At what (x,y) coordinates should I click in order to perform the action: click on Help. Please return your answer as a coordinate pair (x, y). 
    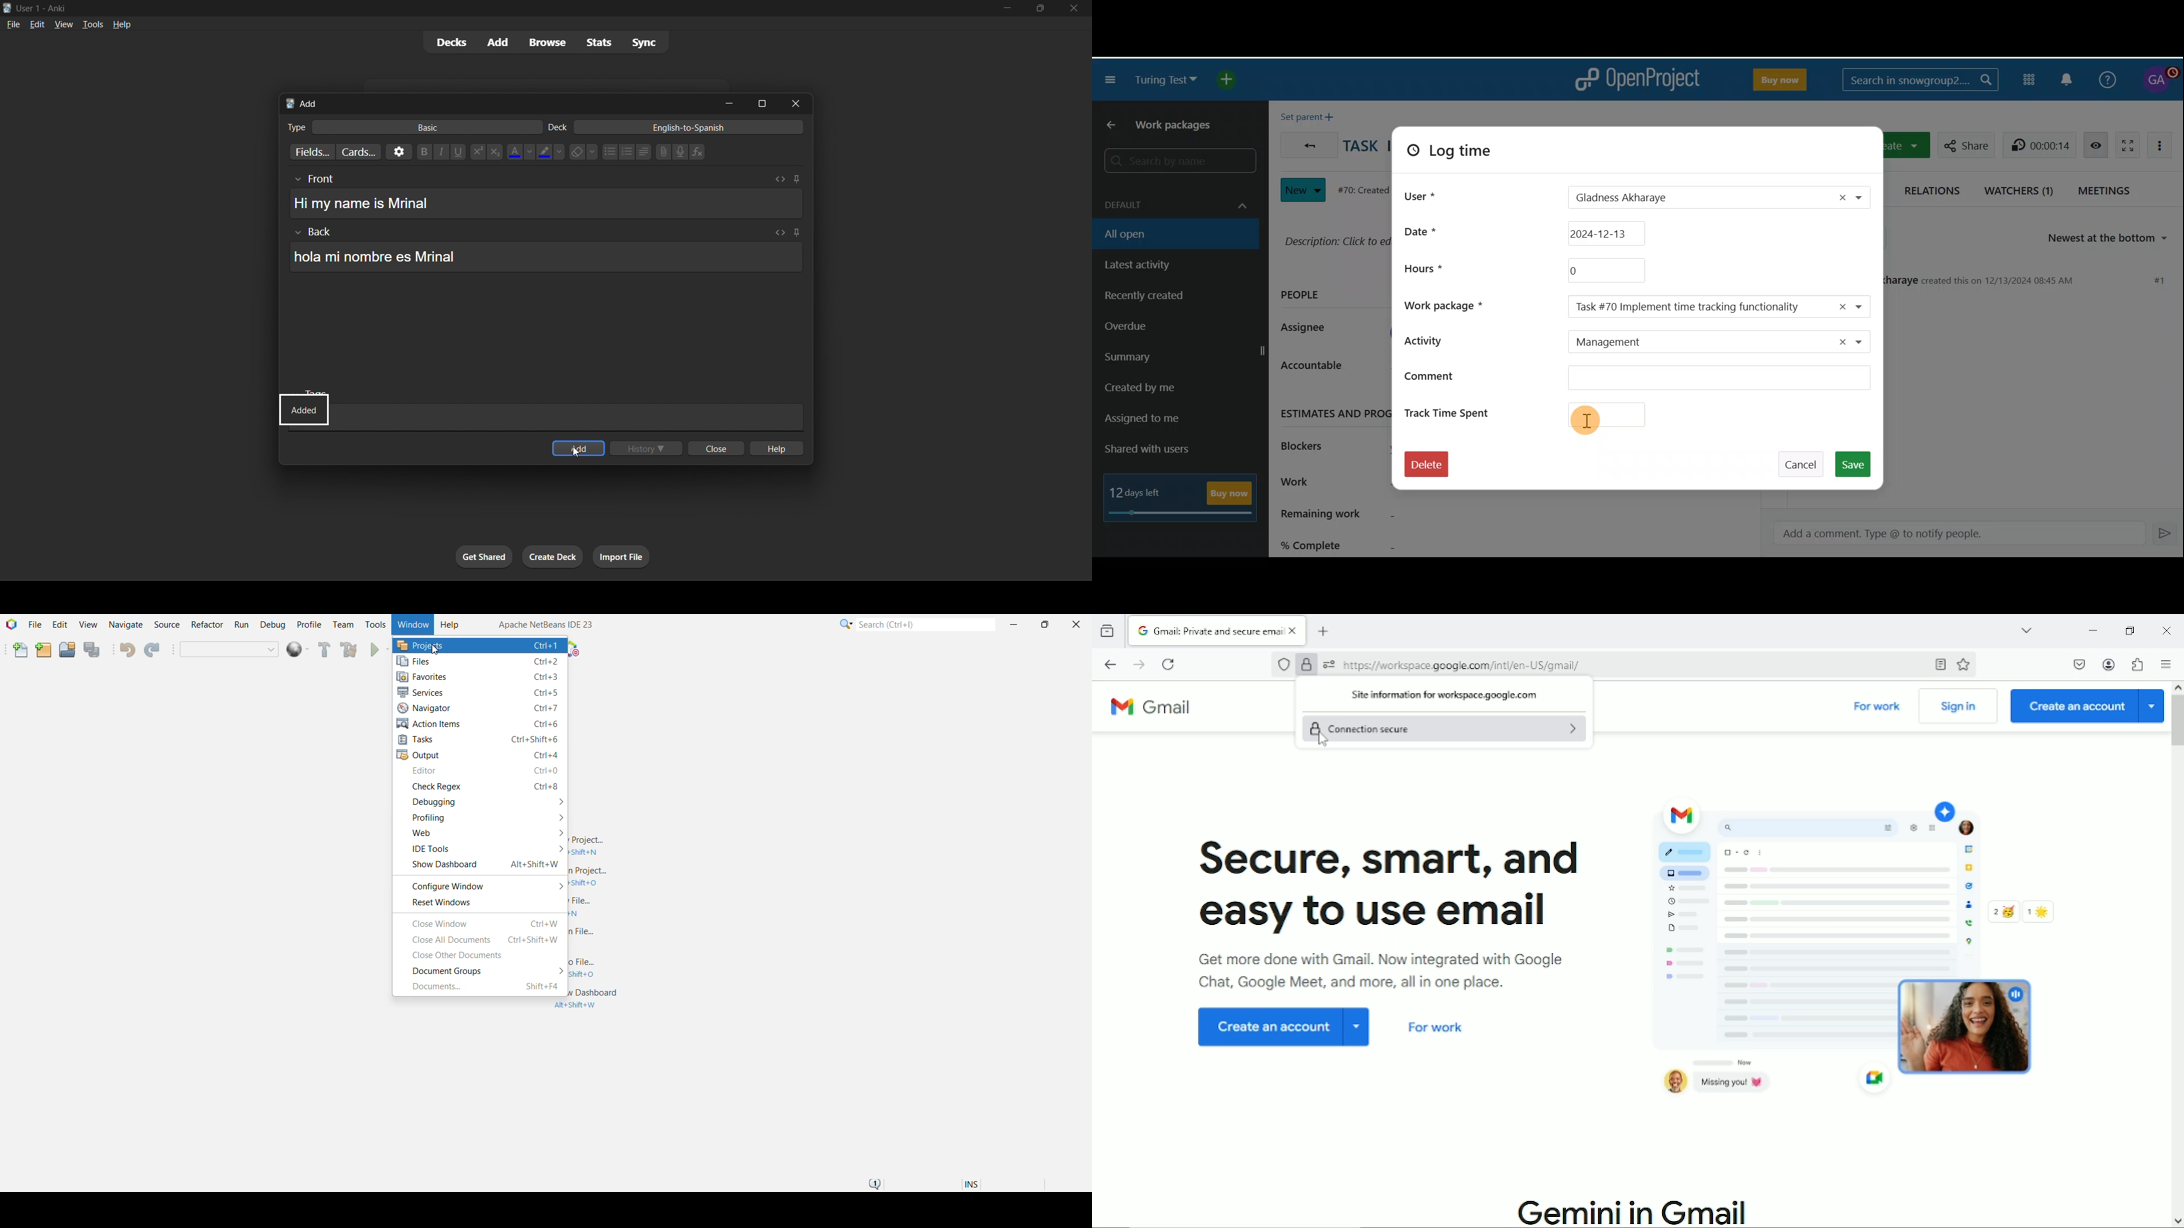
    Looking at the image, I should click on (2106, 78).